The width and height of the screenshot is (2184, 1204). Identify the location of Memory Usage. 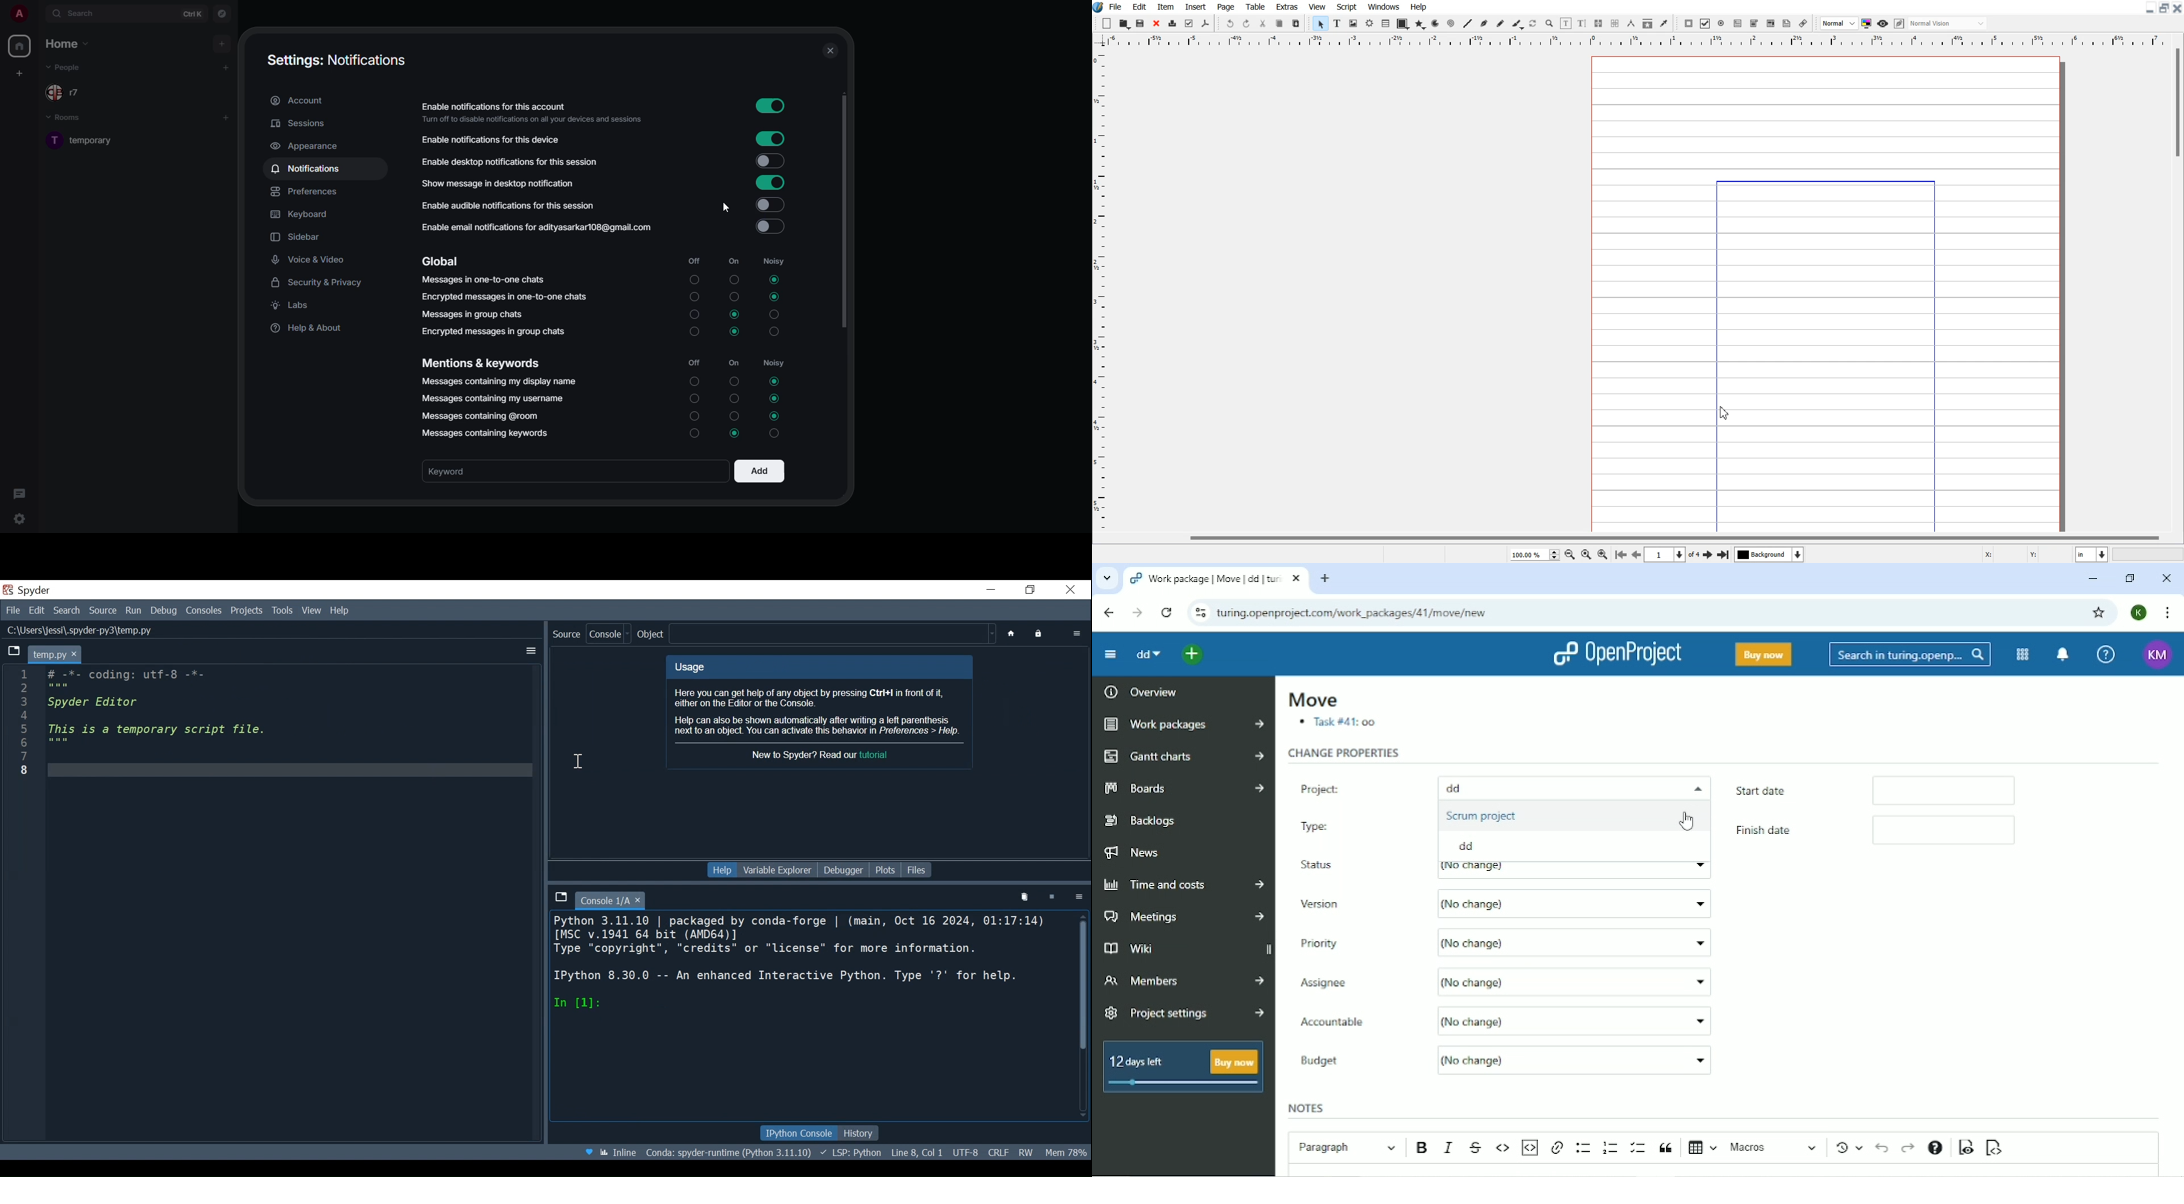
(1066, 1152).